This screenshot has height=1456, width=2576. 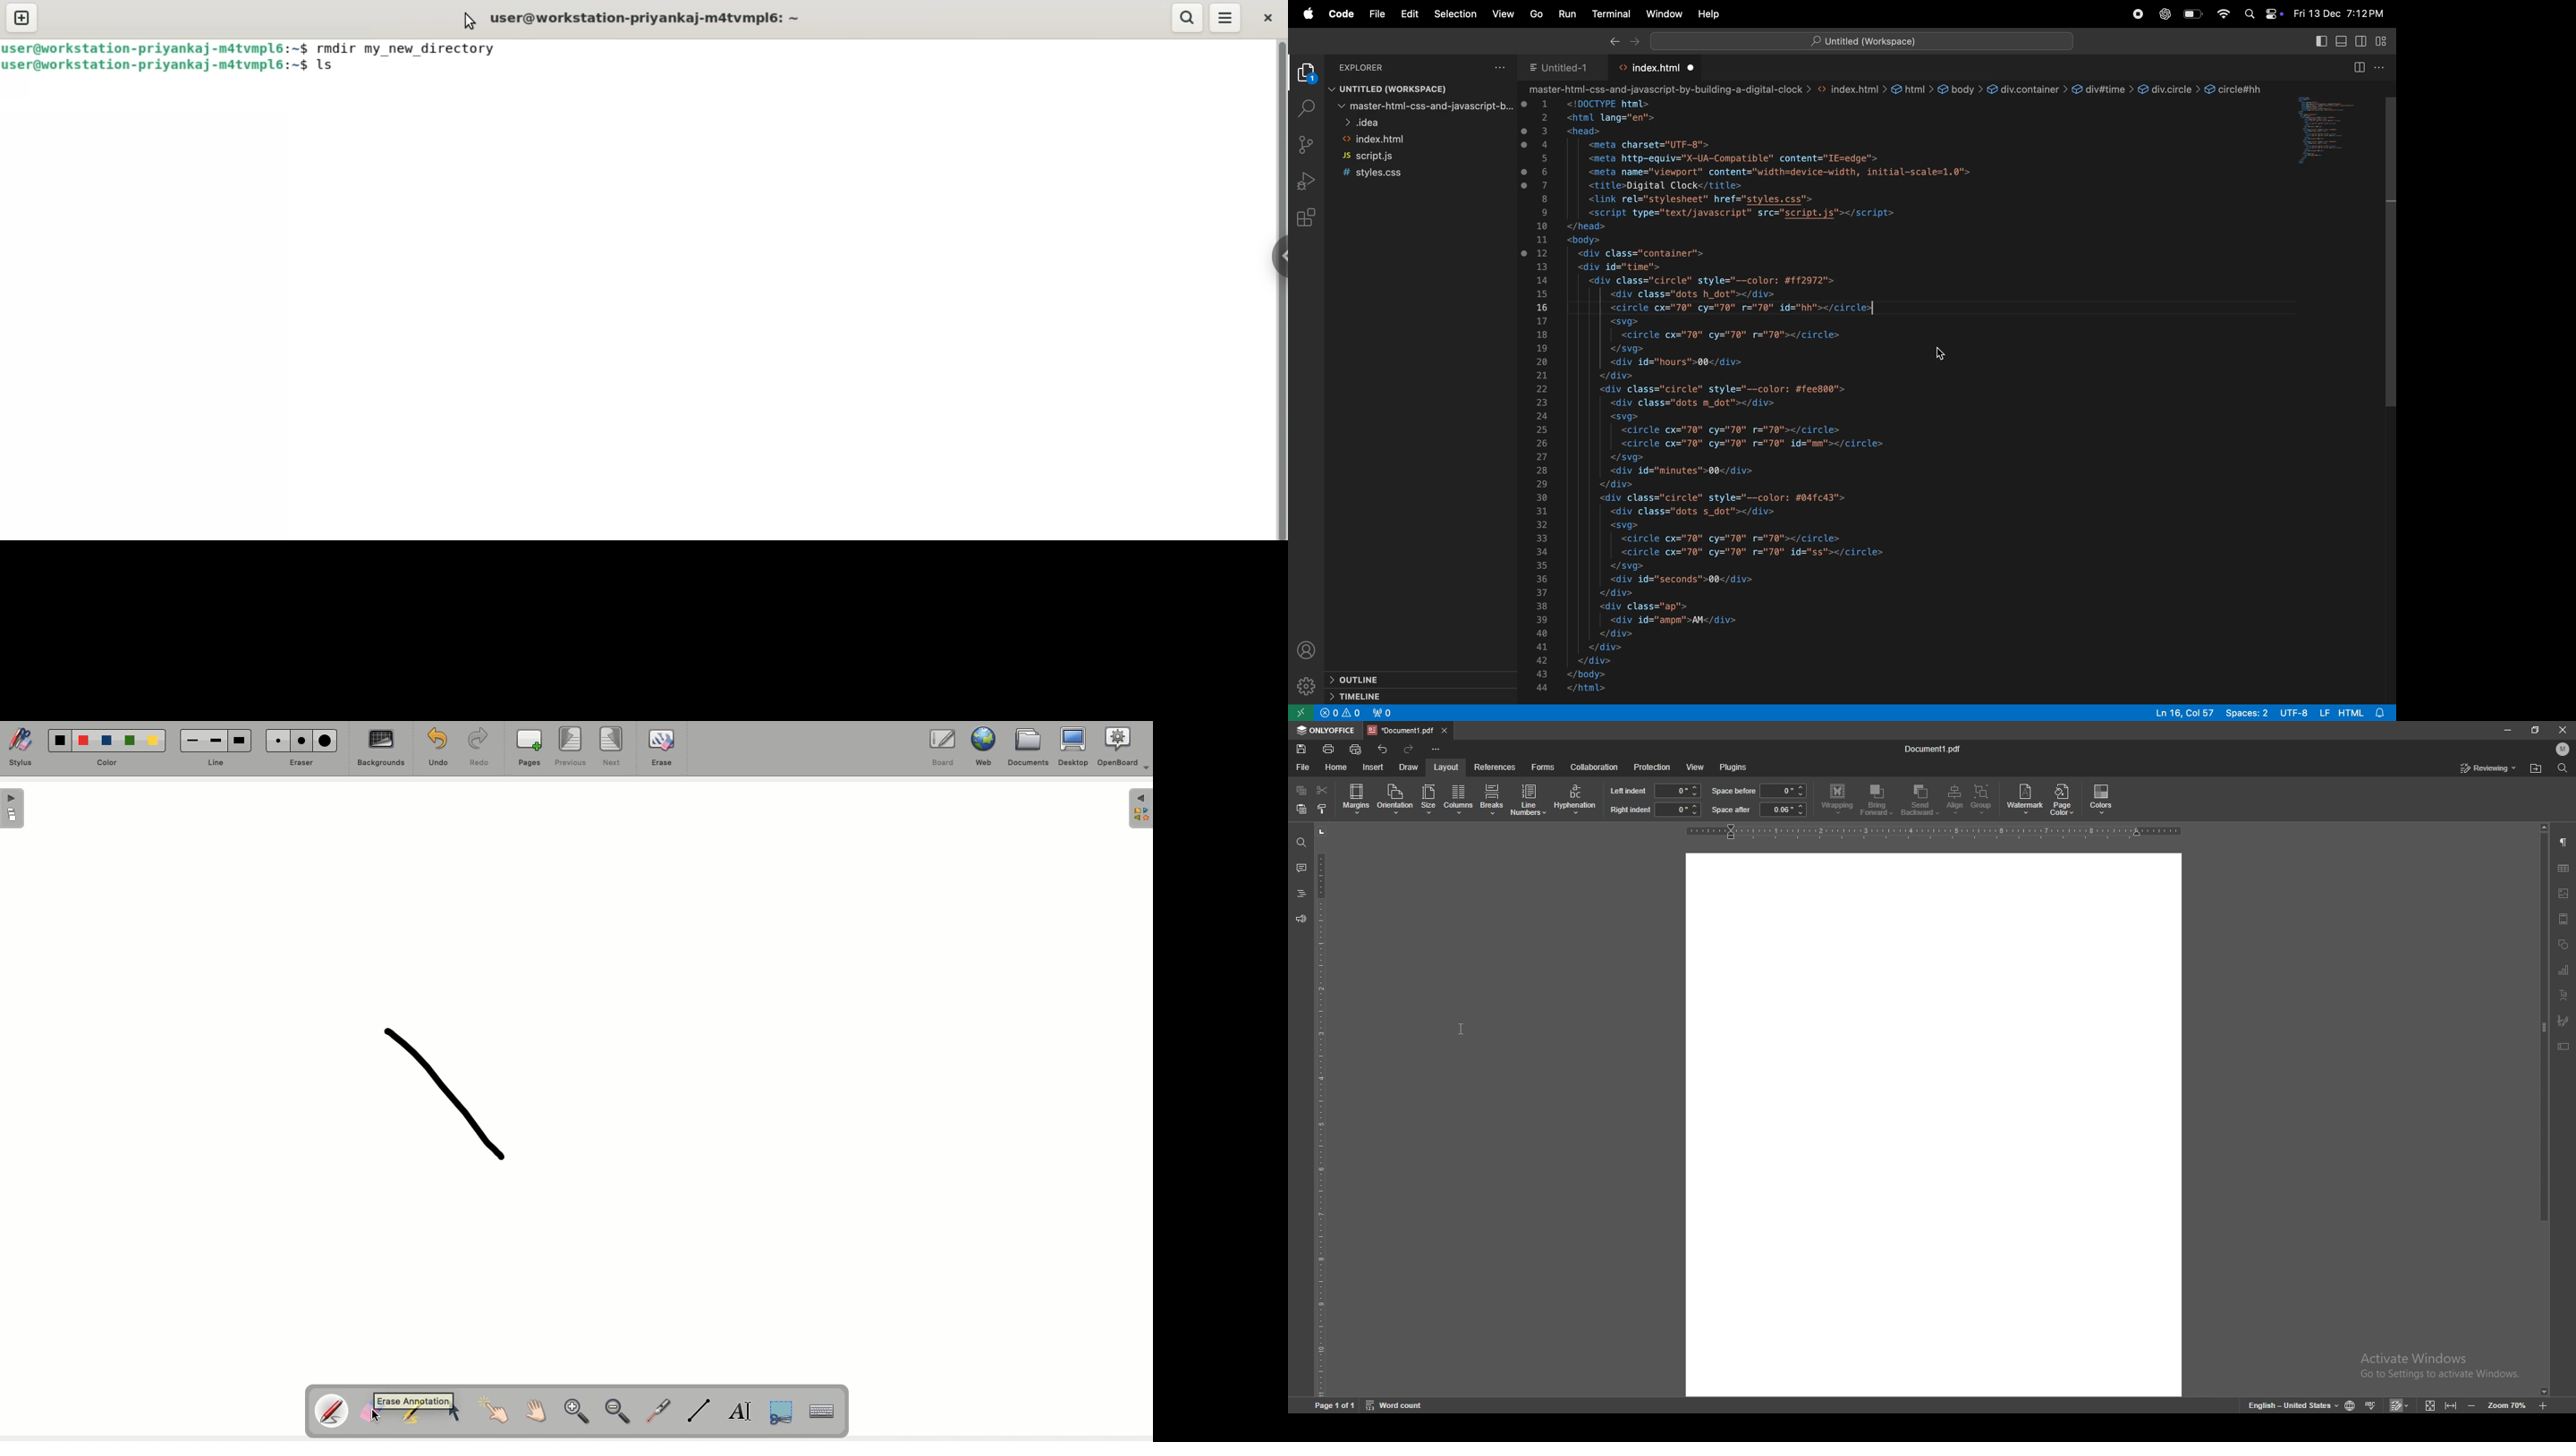 What do you see at coordinates (1389, 67) in the screenshot?
I see `explorer` at bounding box center [1389, 67].